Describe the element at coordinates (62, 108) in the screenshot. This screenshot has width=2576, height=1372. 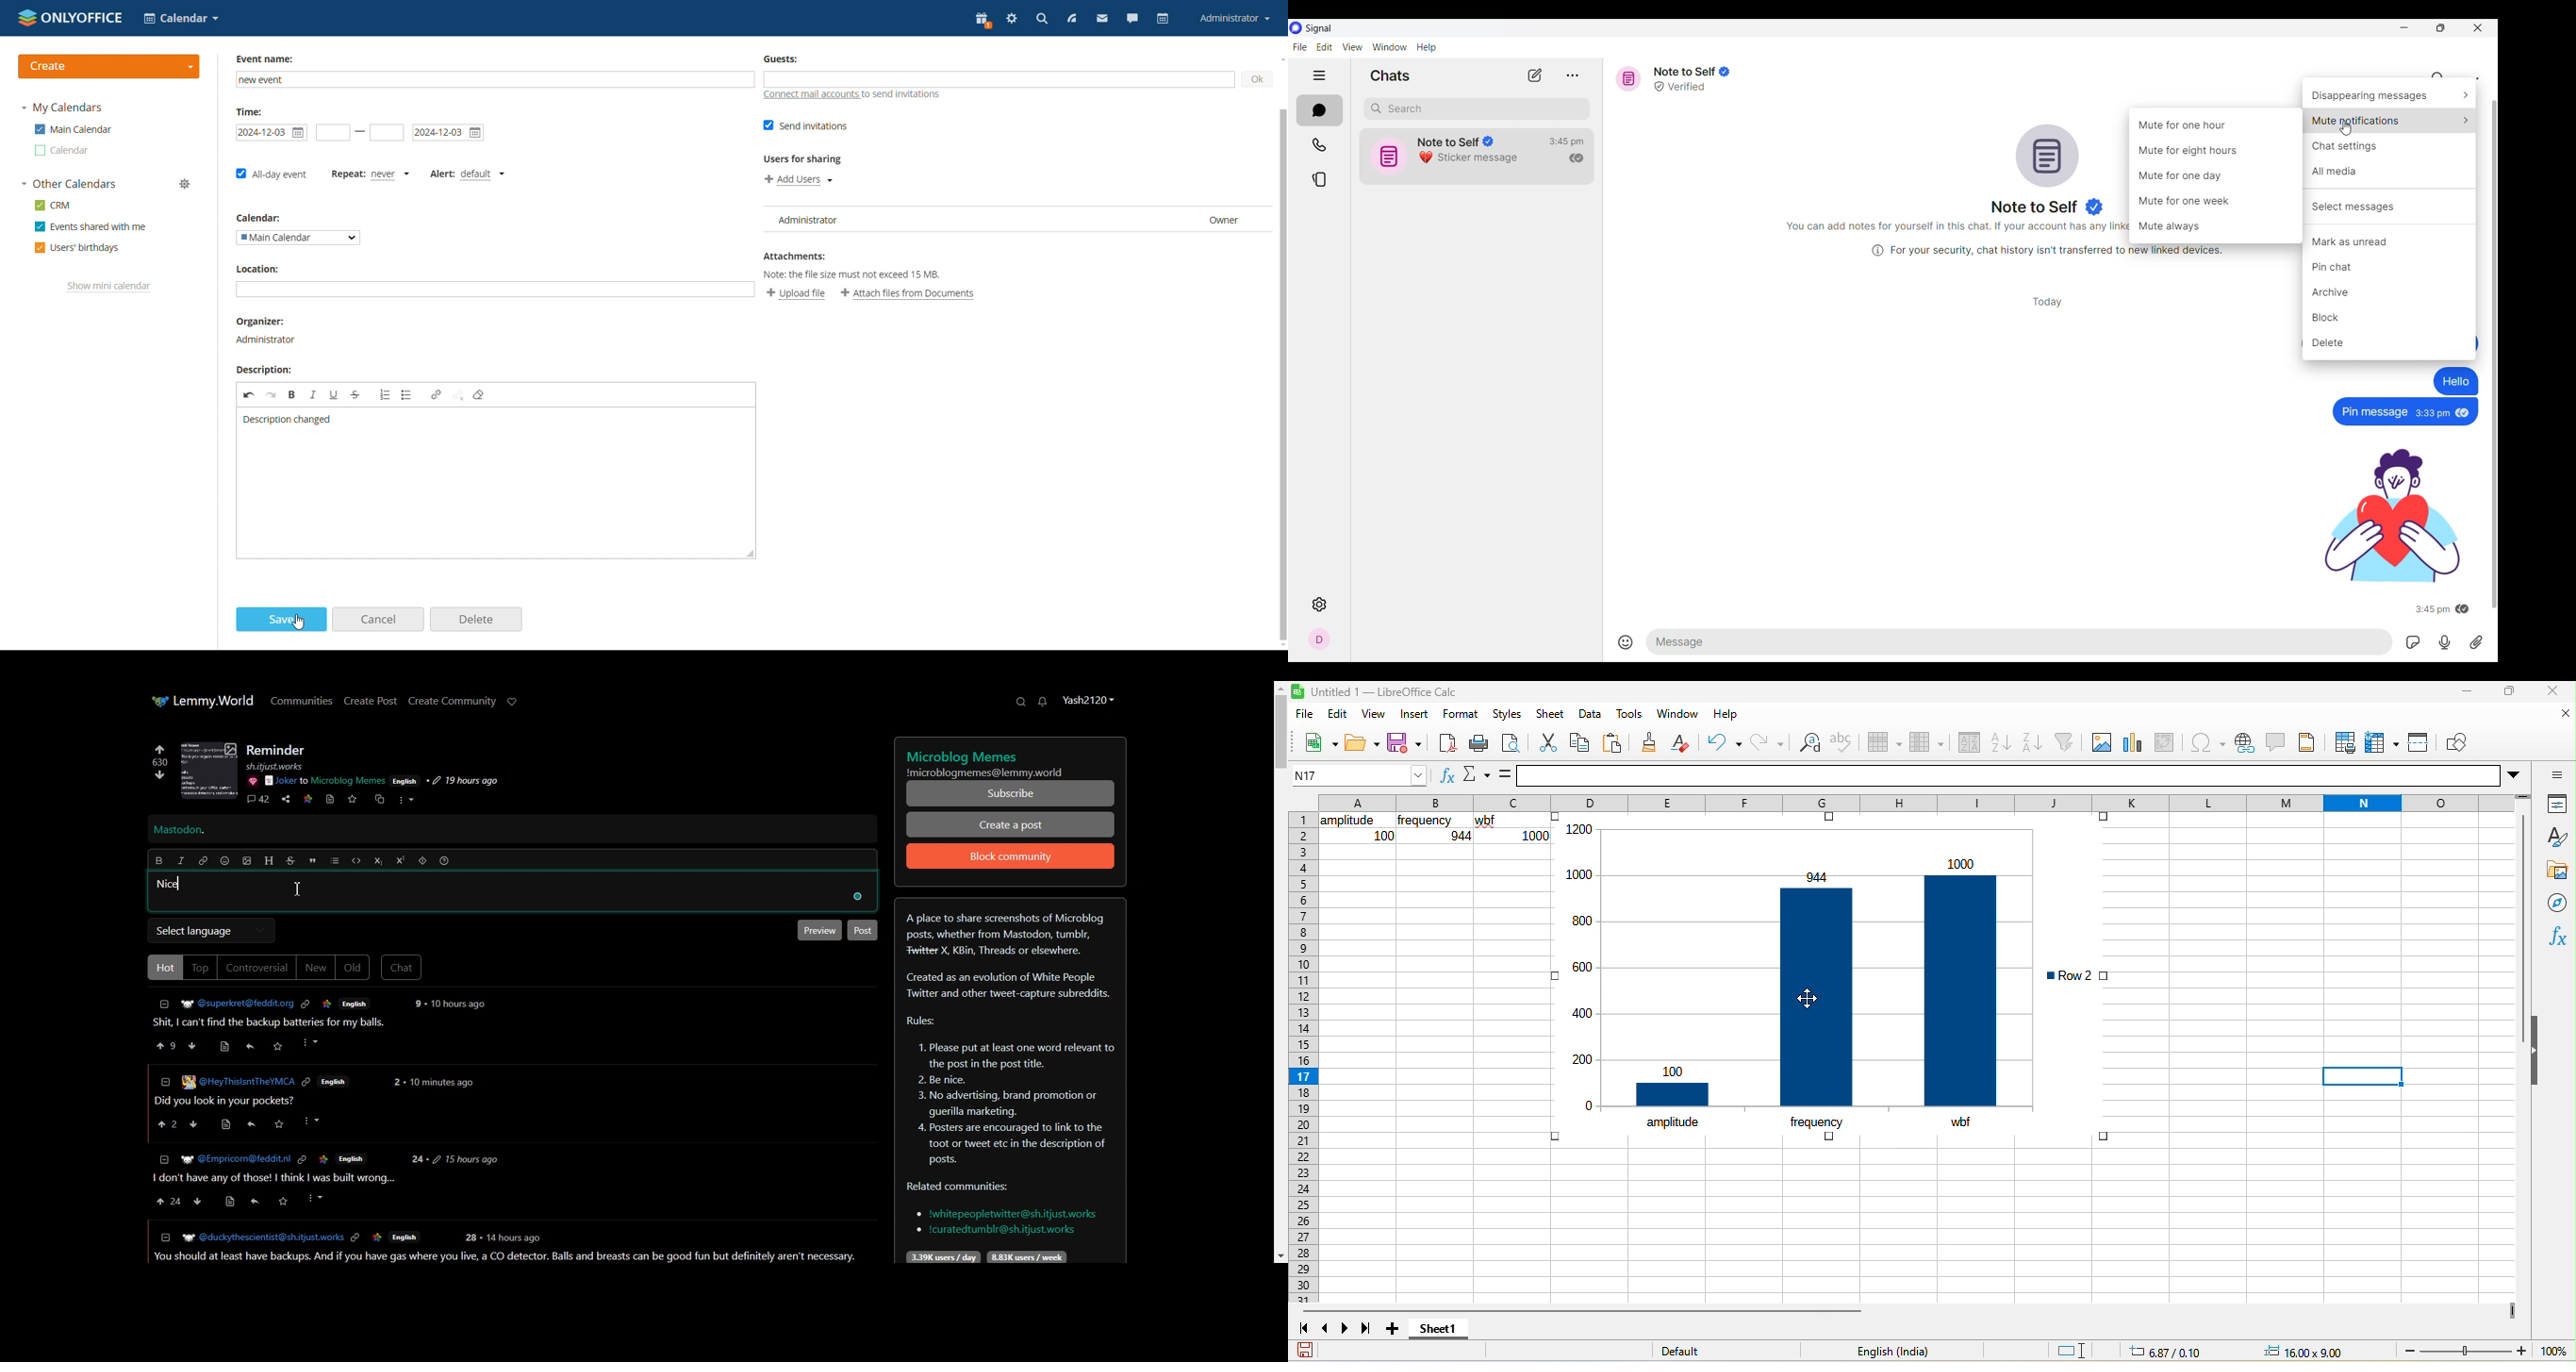
I see `my calendars` at that location.